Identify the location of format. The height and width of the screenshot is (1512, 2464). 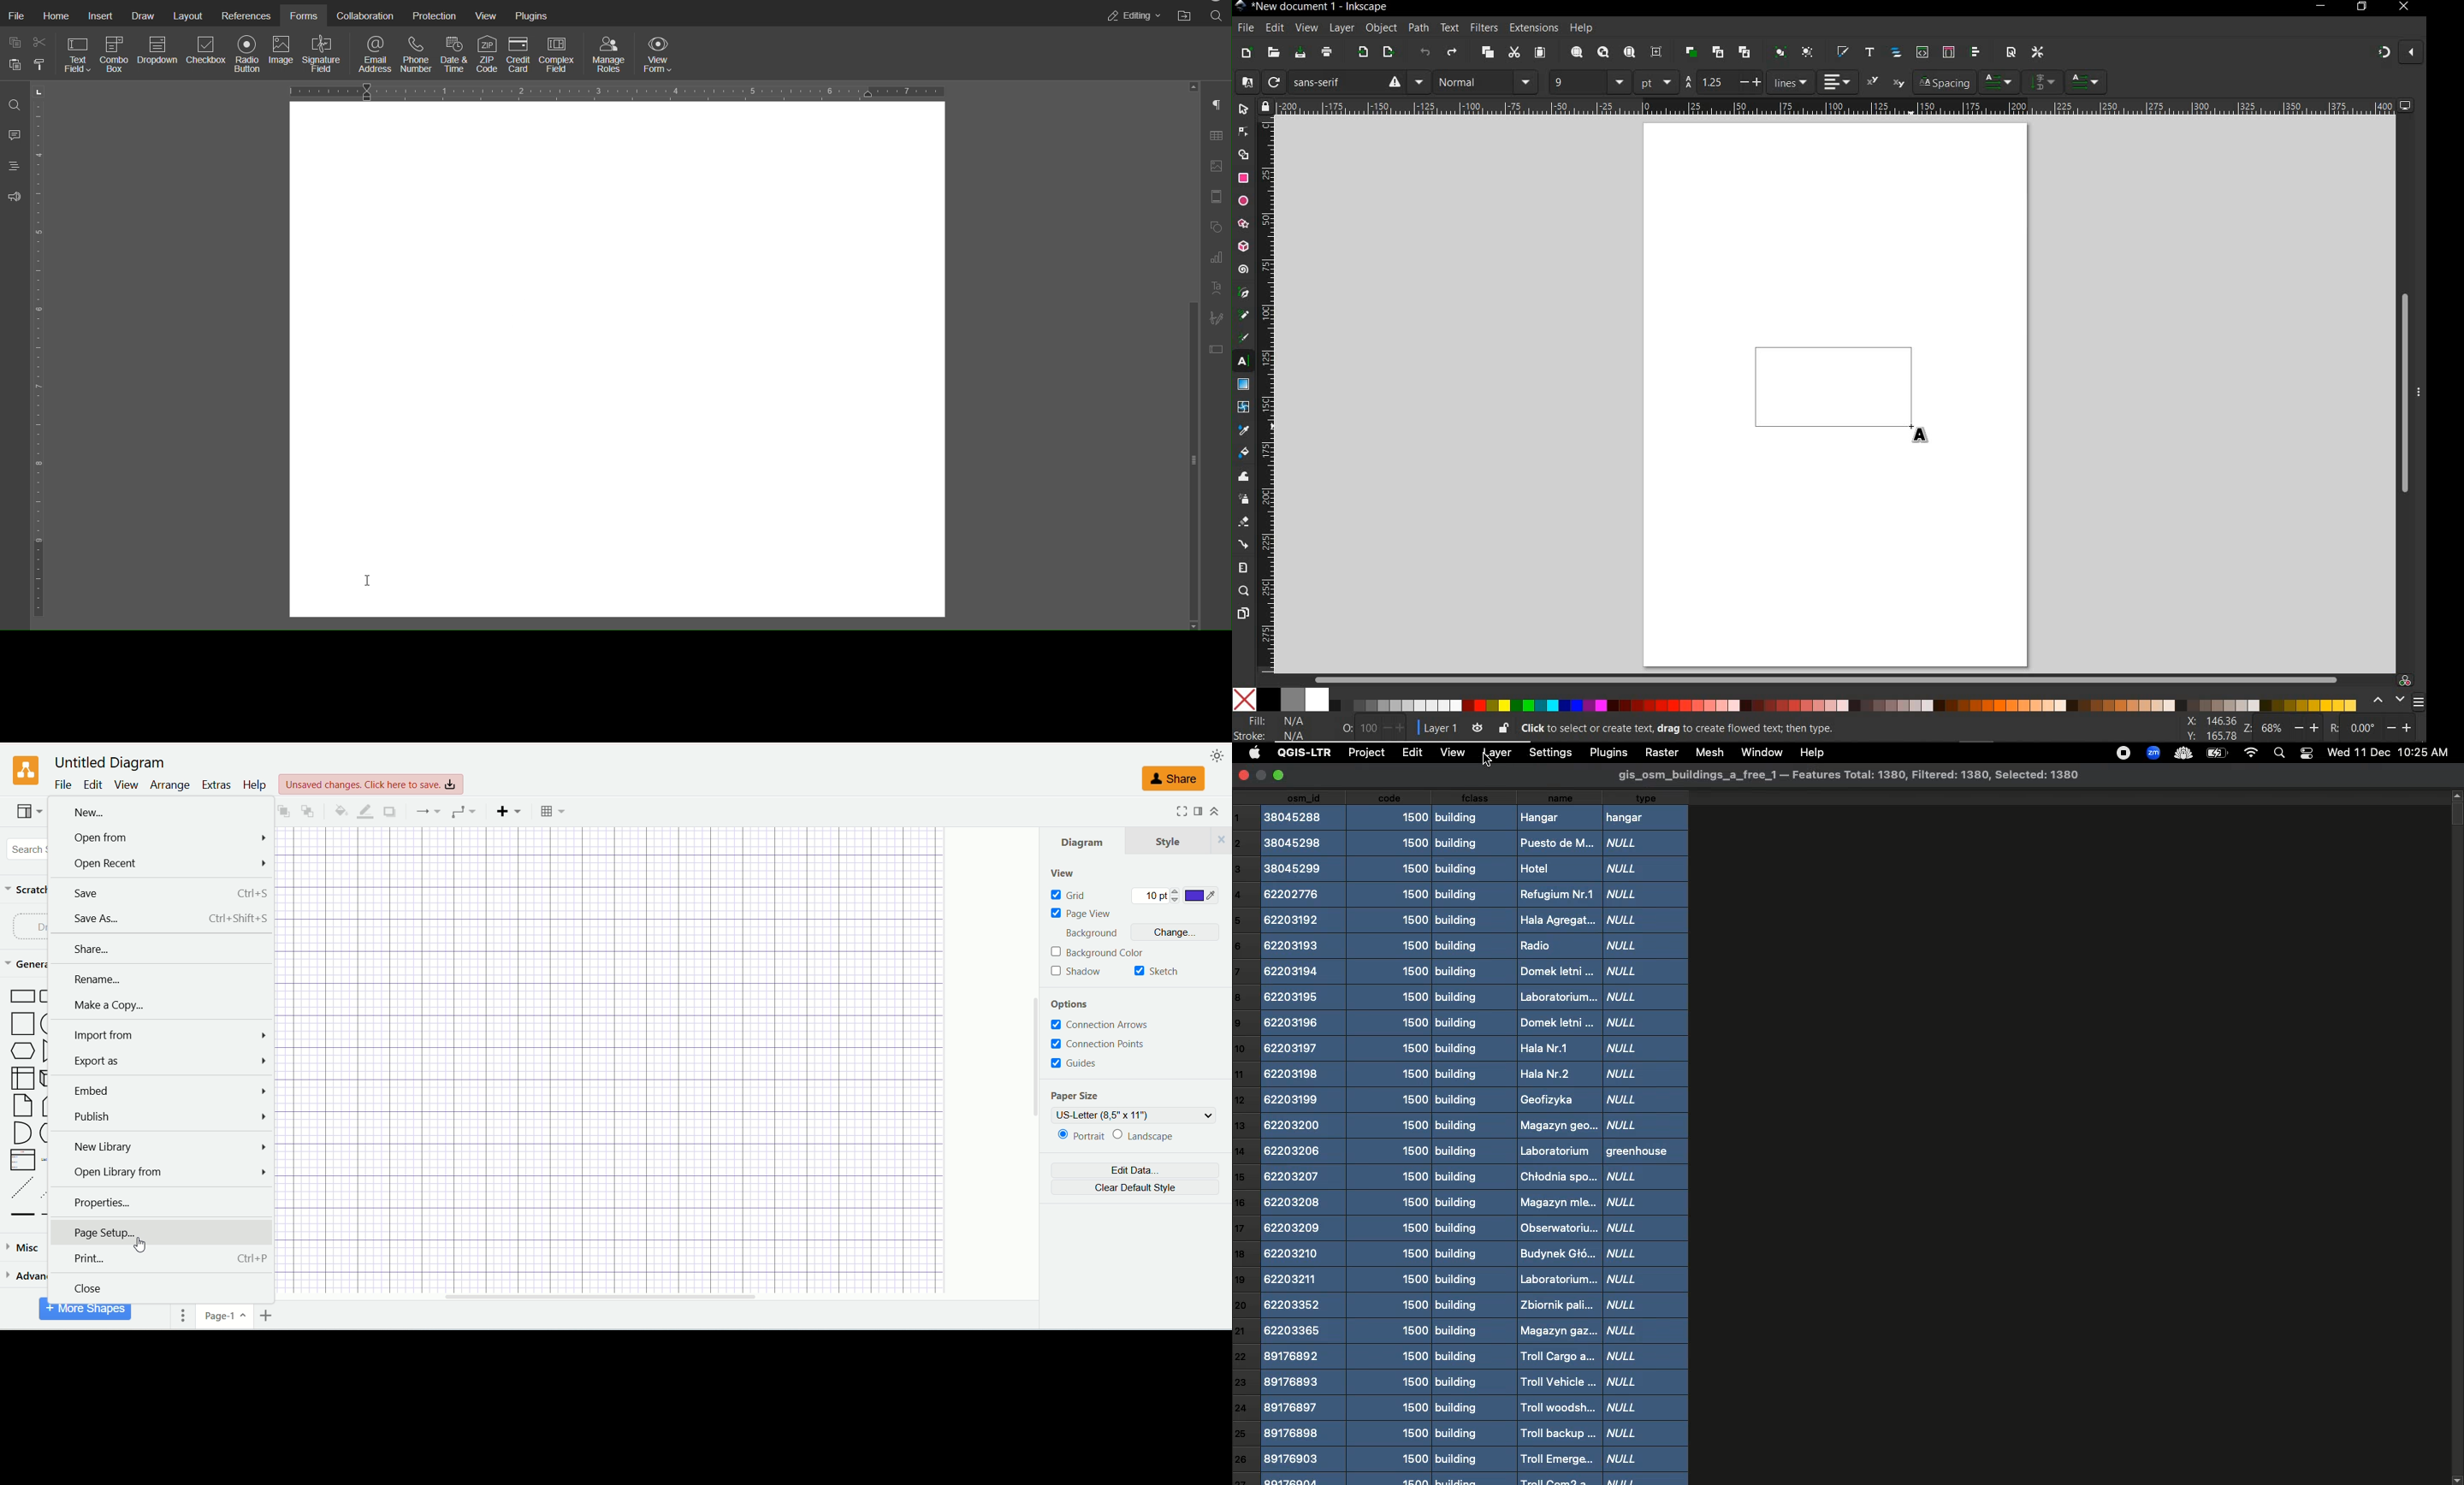
(1199, 812).